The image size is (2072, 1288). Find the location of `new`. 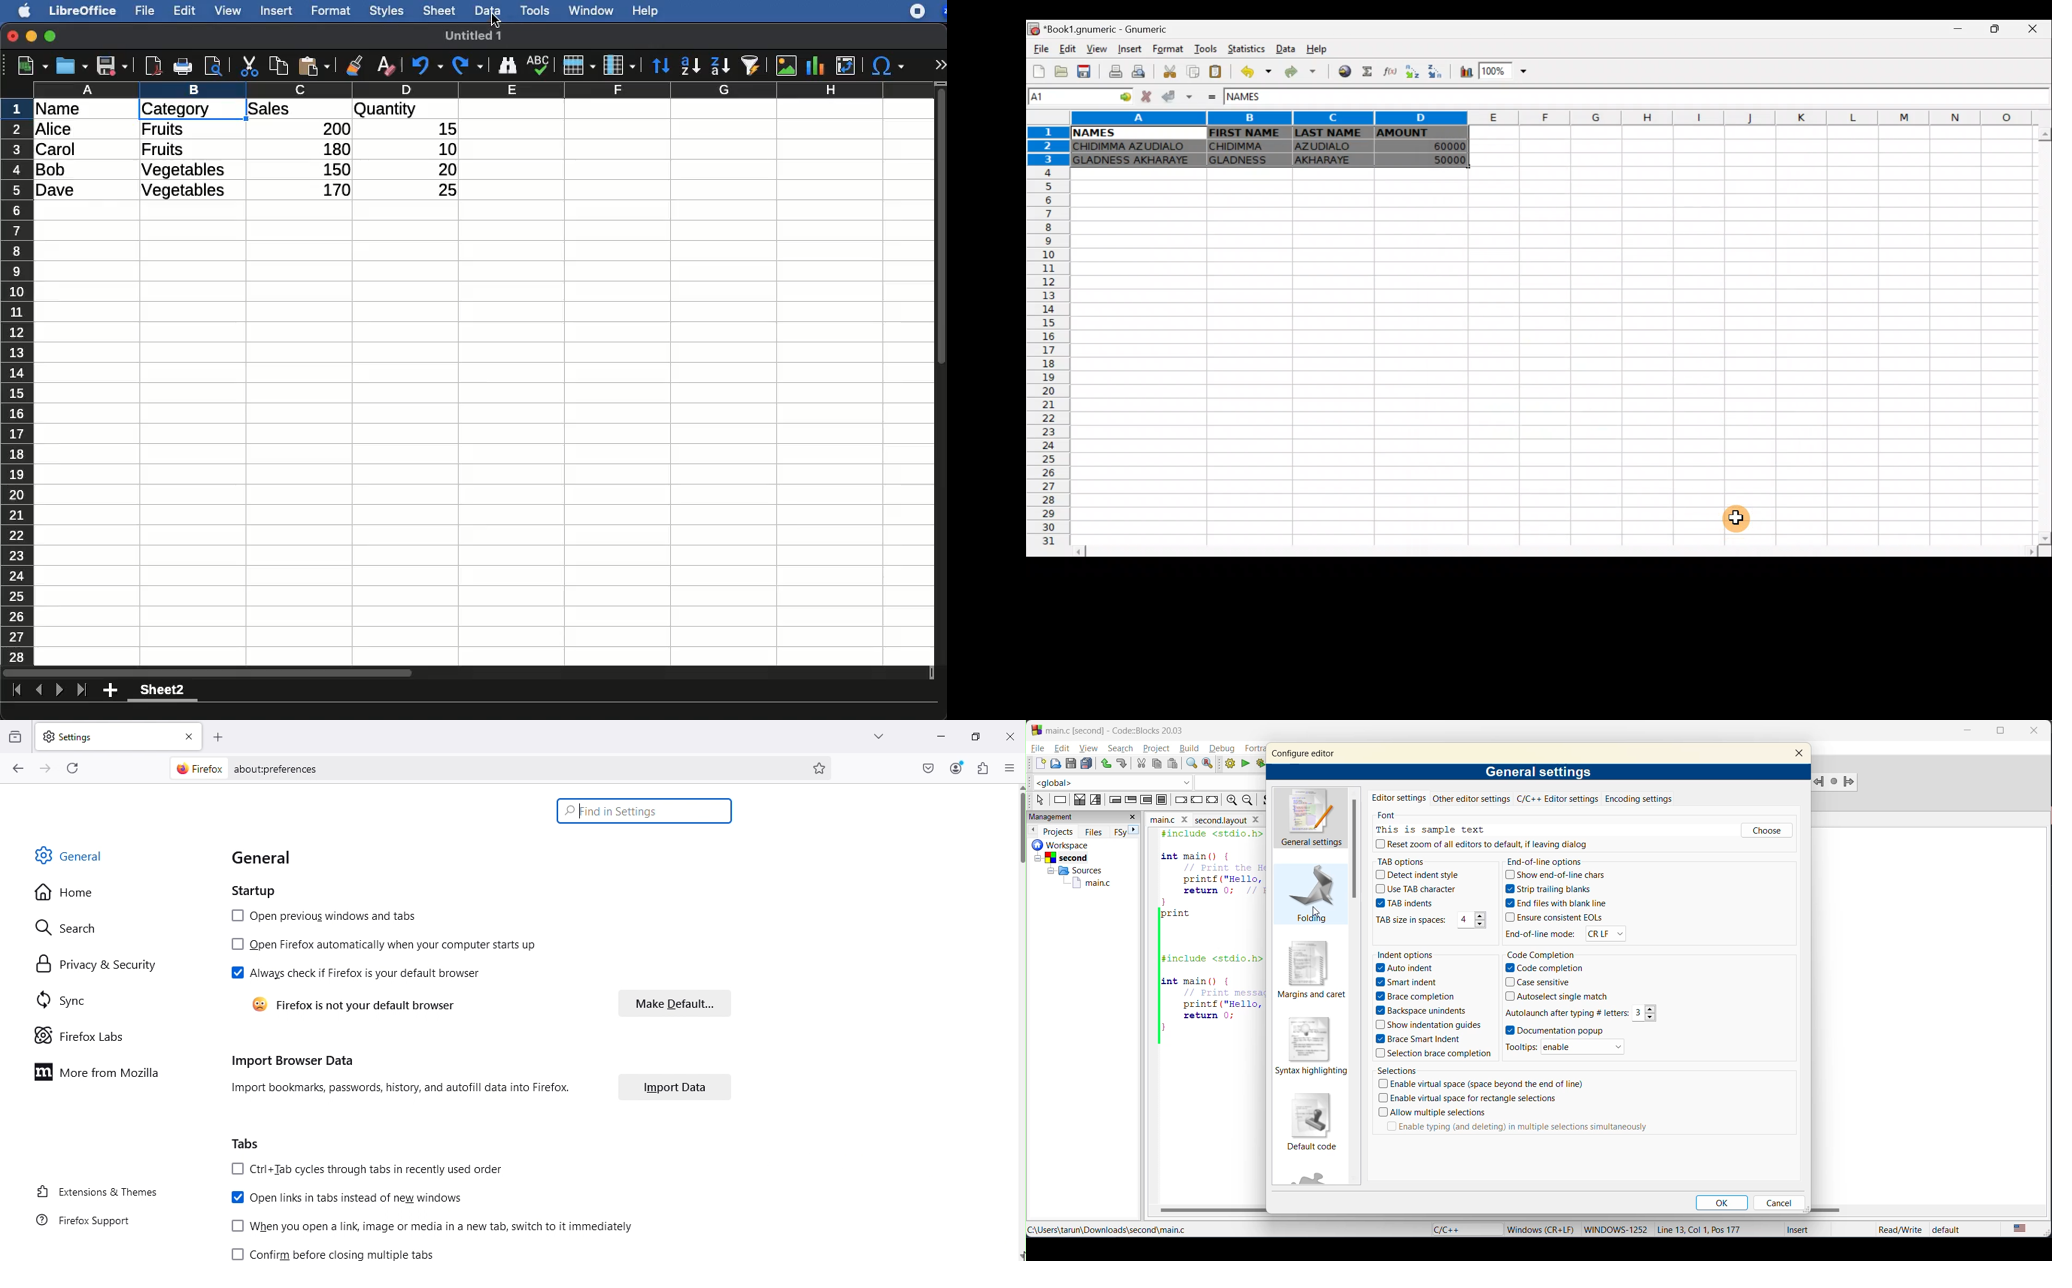

new is located at coordinates (29, 65).